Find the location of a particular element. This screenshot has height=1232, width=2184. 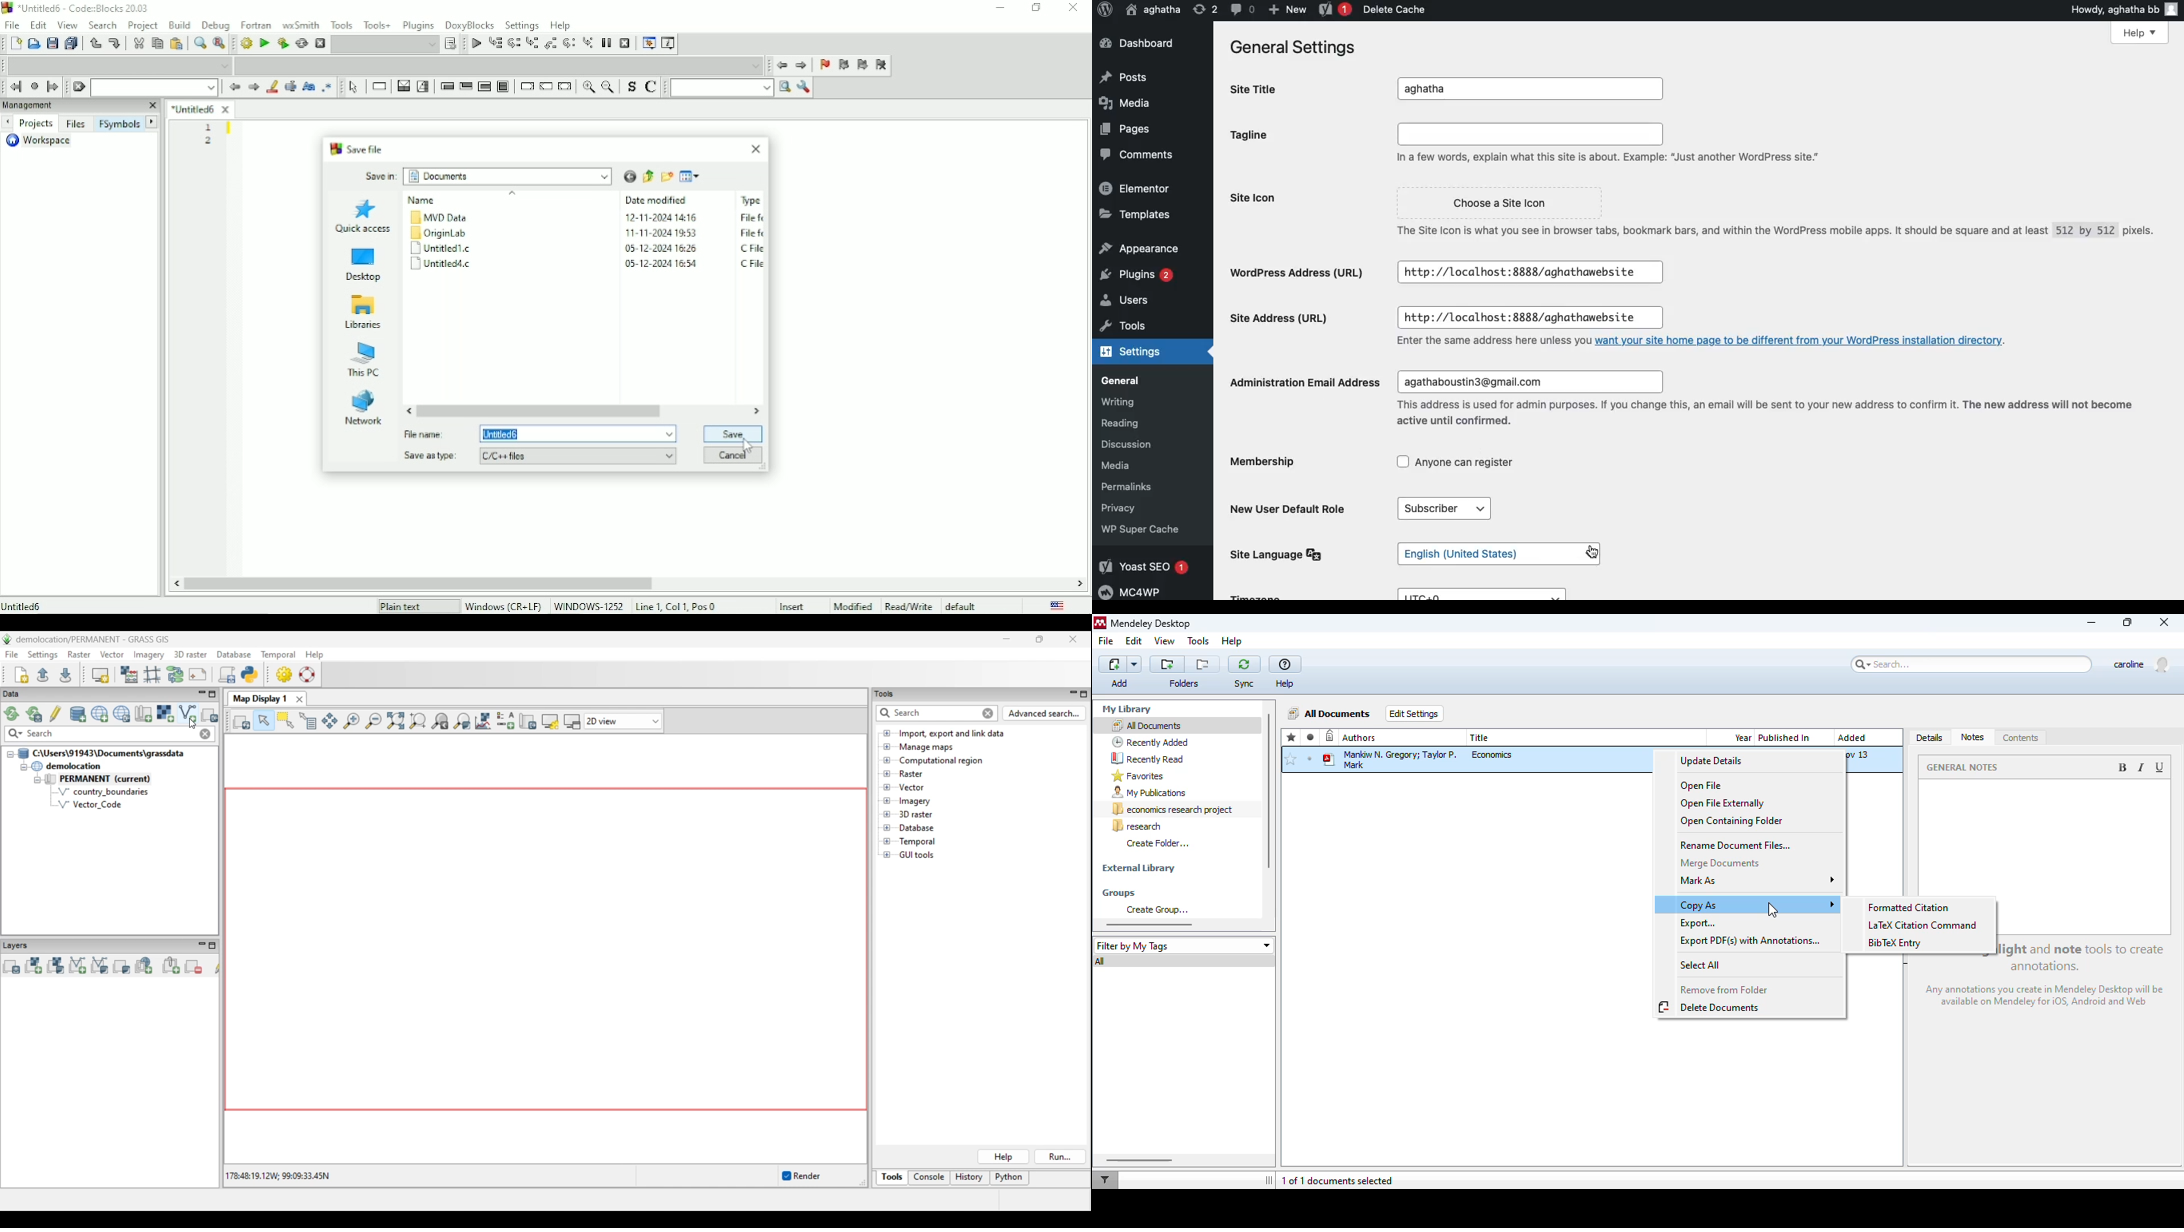

Run search is located at coordinates (731, 88).